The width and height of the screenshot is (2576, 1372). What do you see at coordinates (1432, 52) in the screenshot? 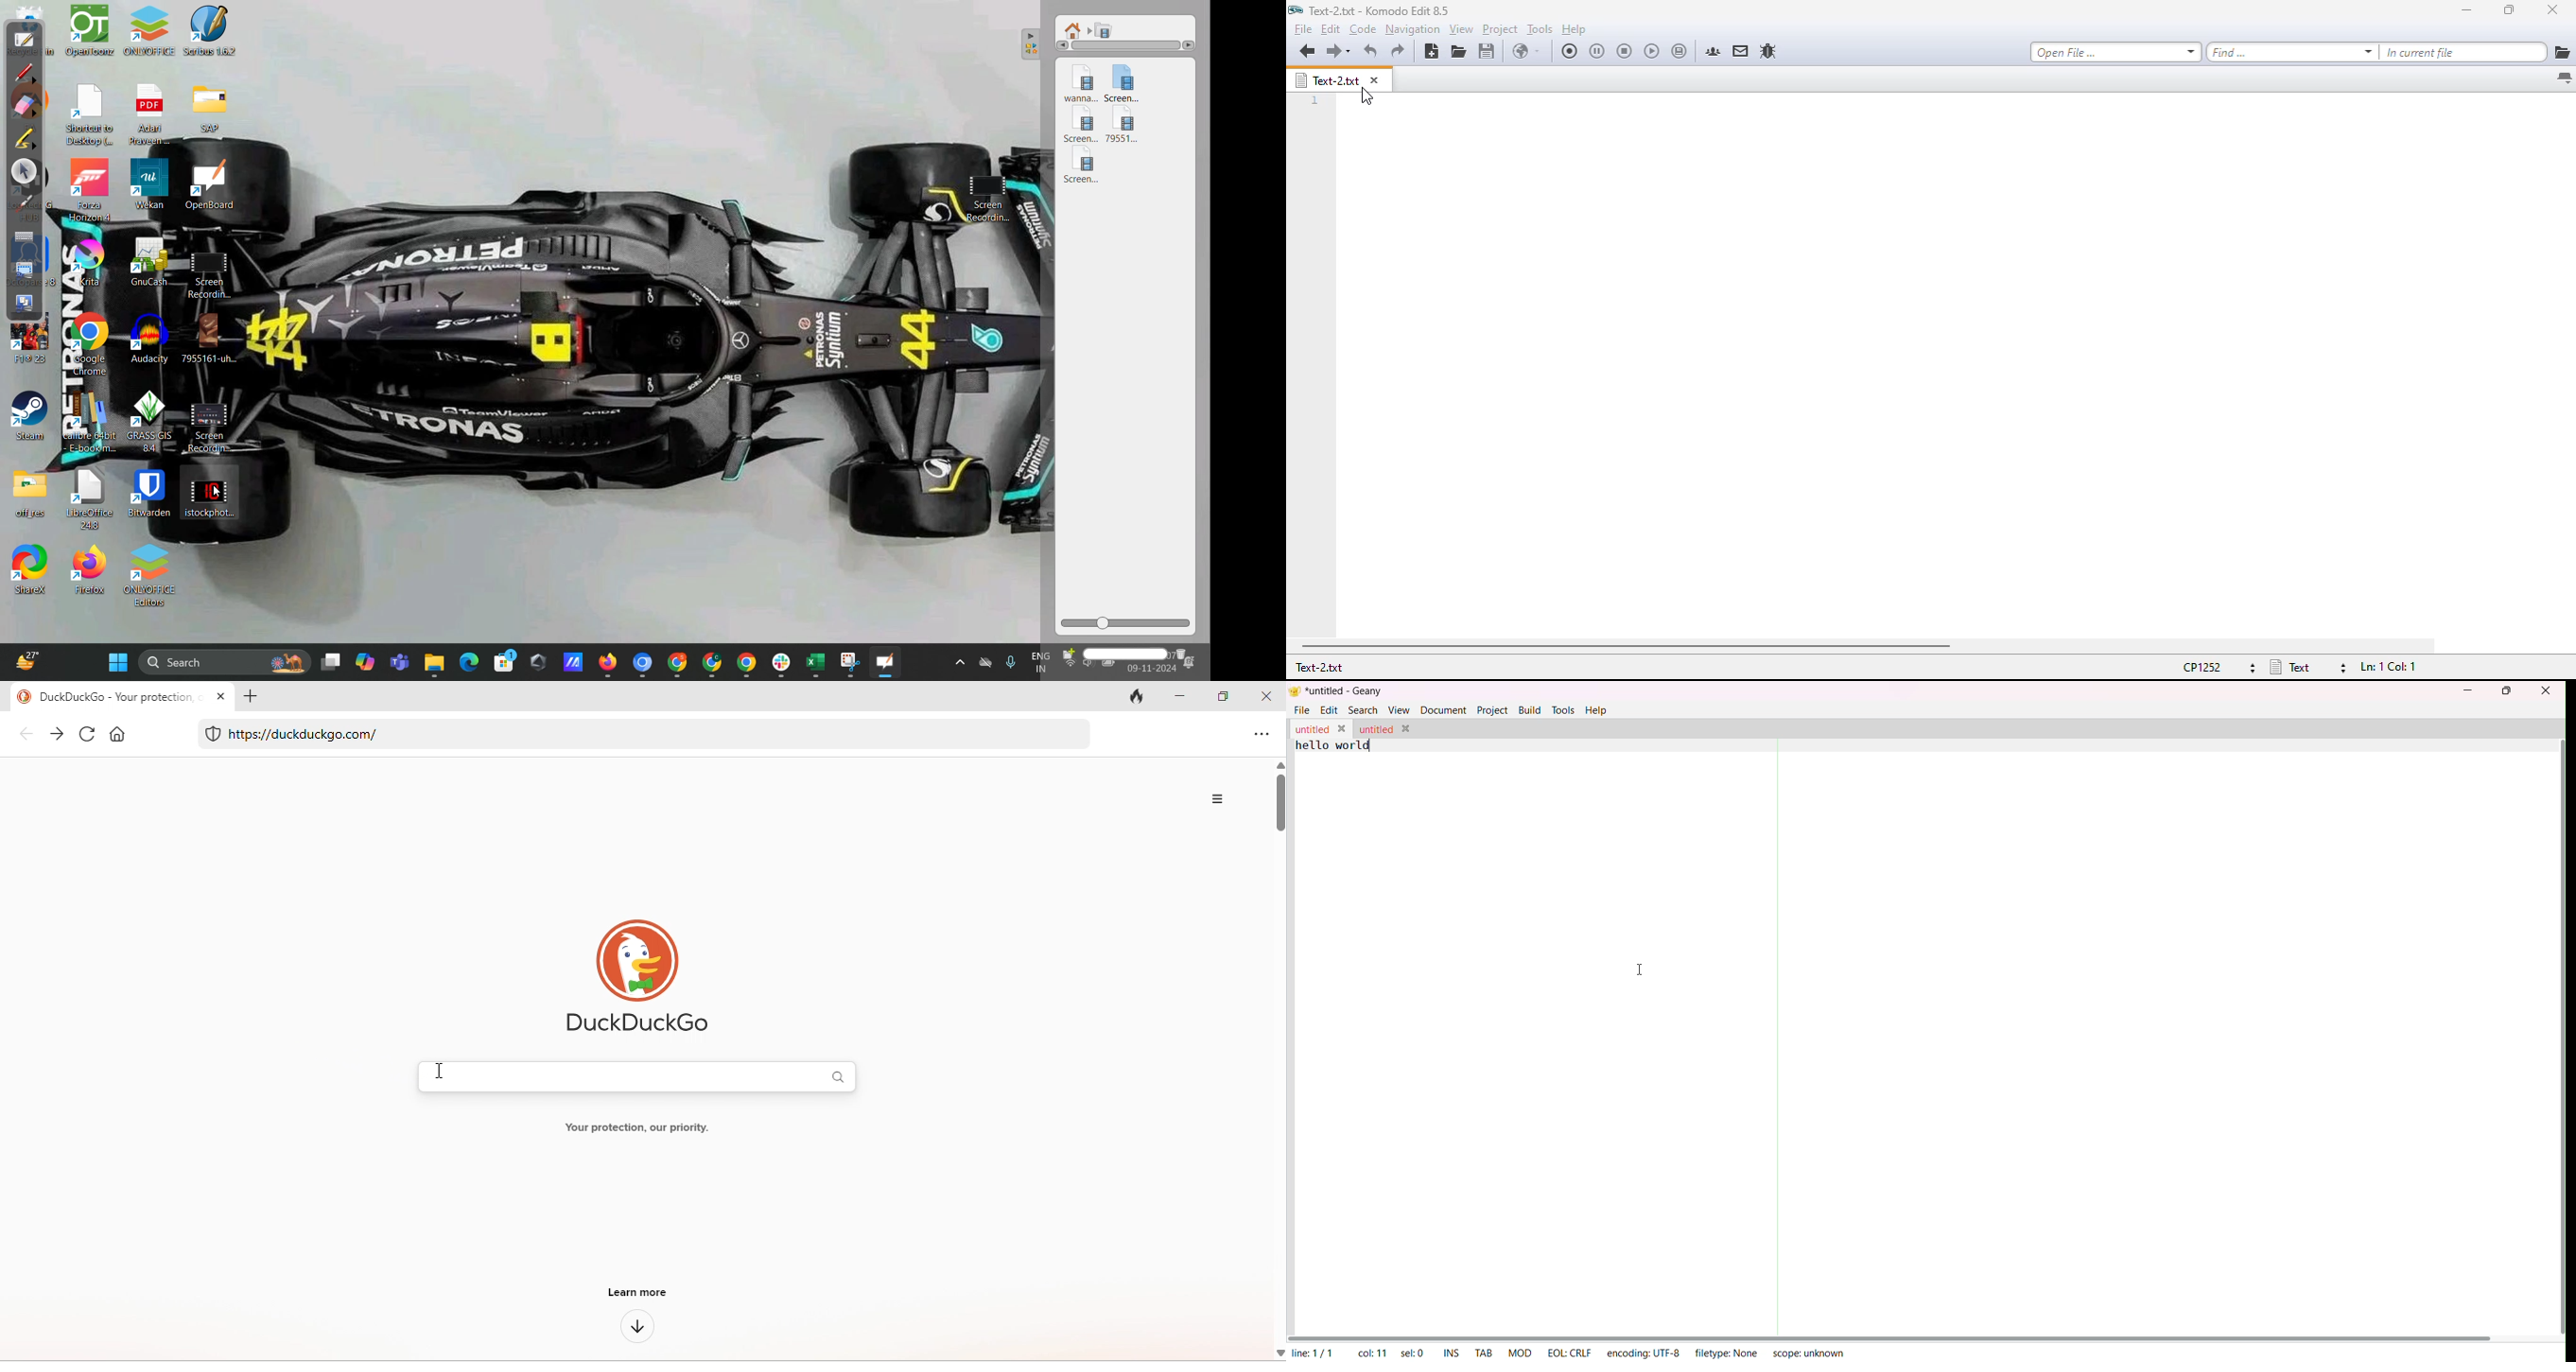
I see `new file using default language` at bounding box center [1432, 52].